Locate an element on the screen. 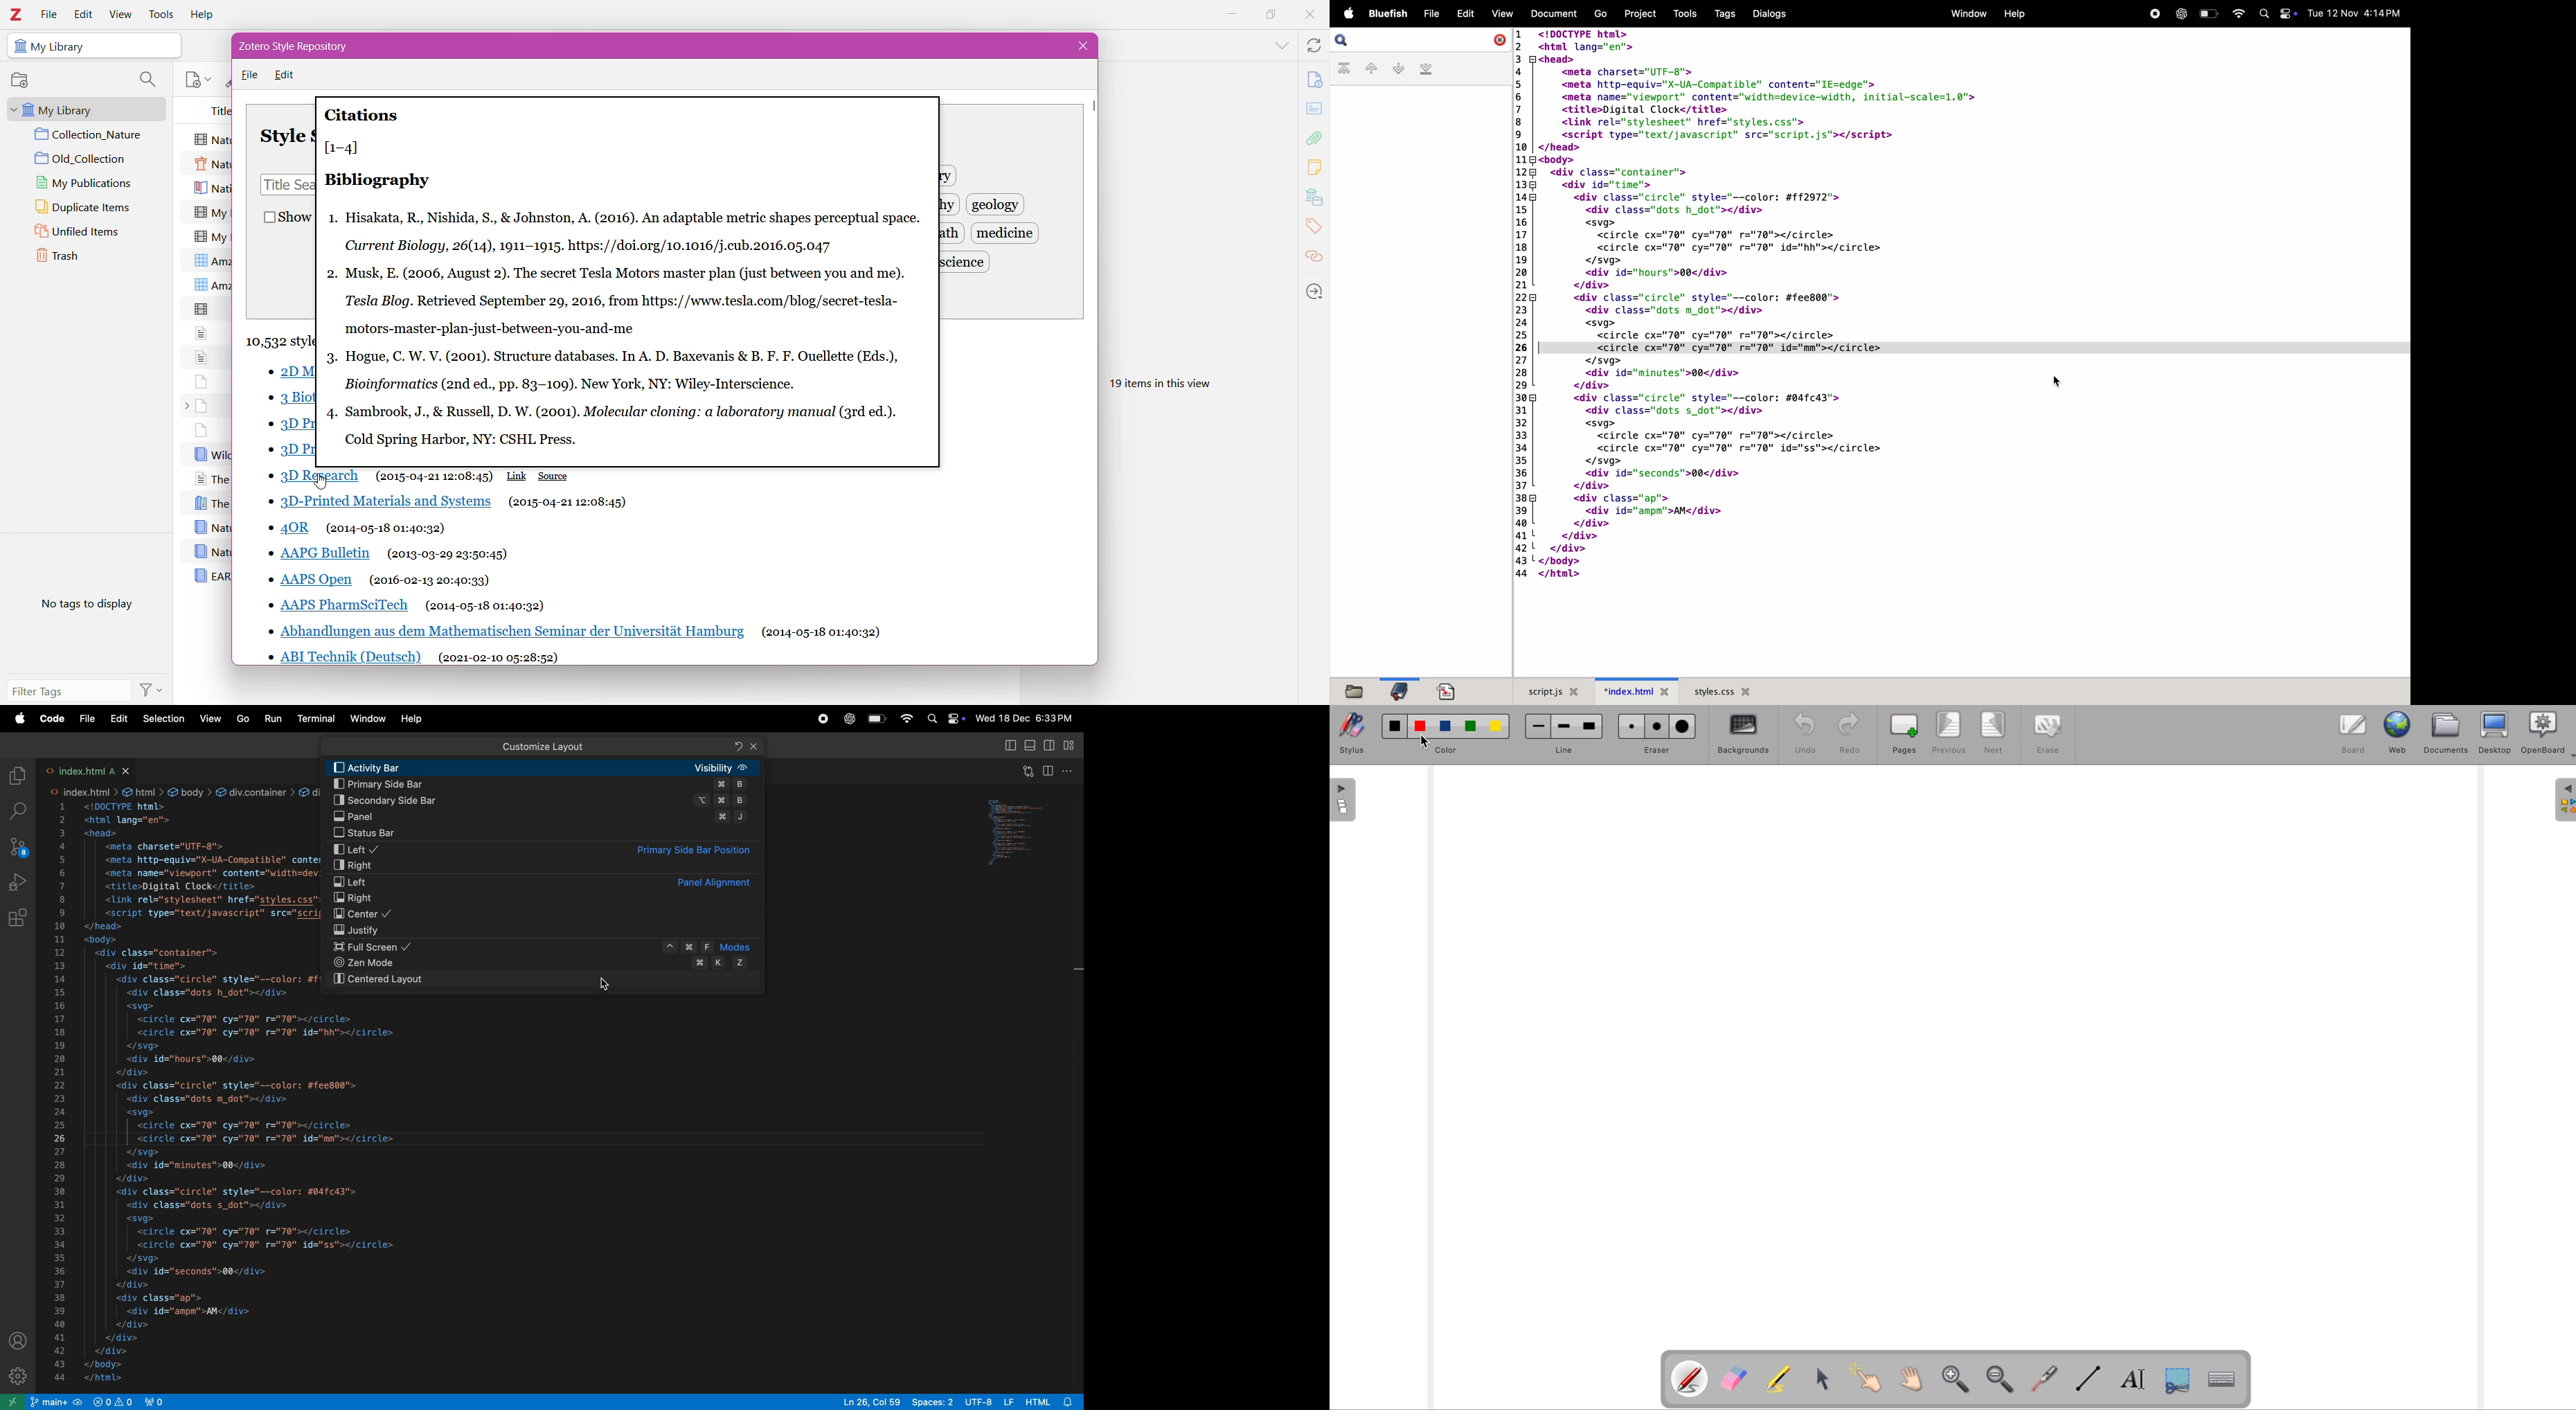  No tags to display is located at coordinates (83, 607).